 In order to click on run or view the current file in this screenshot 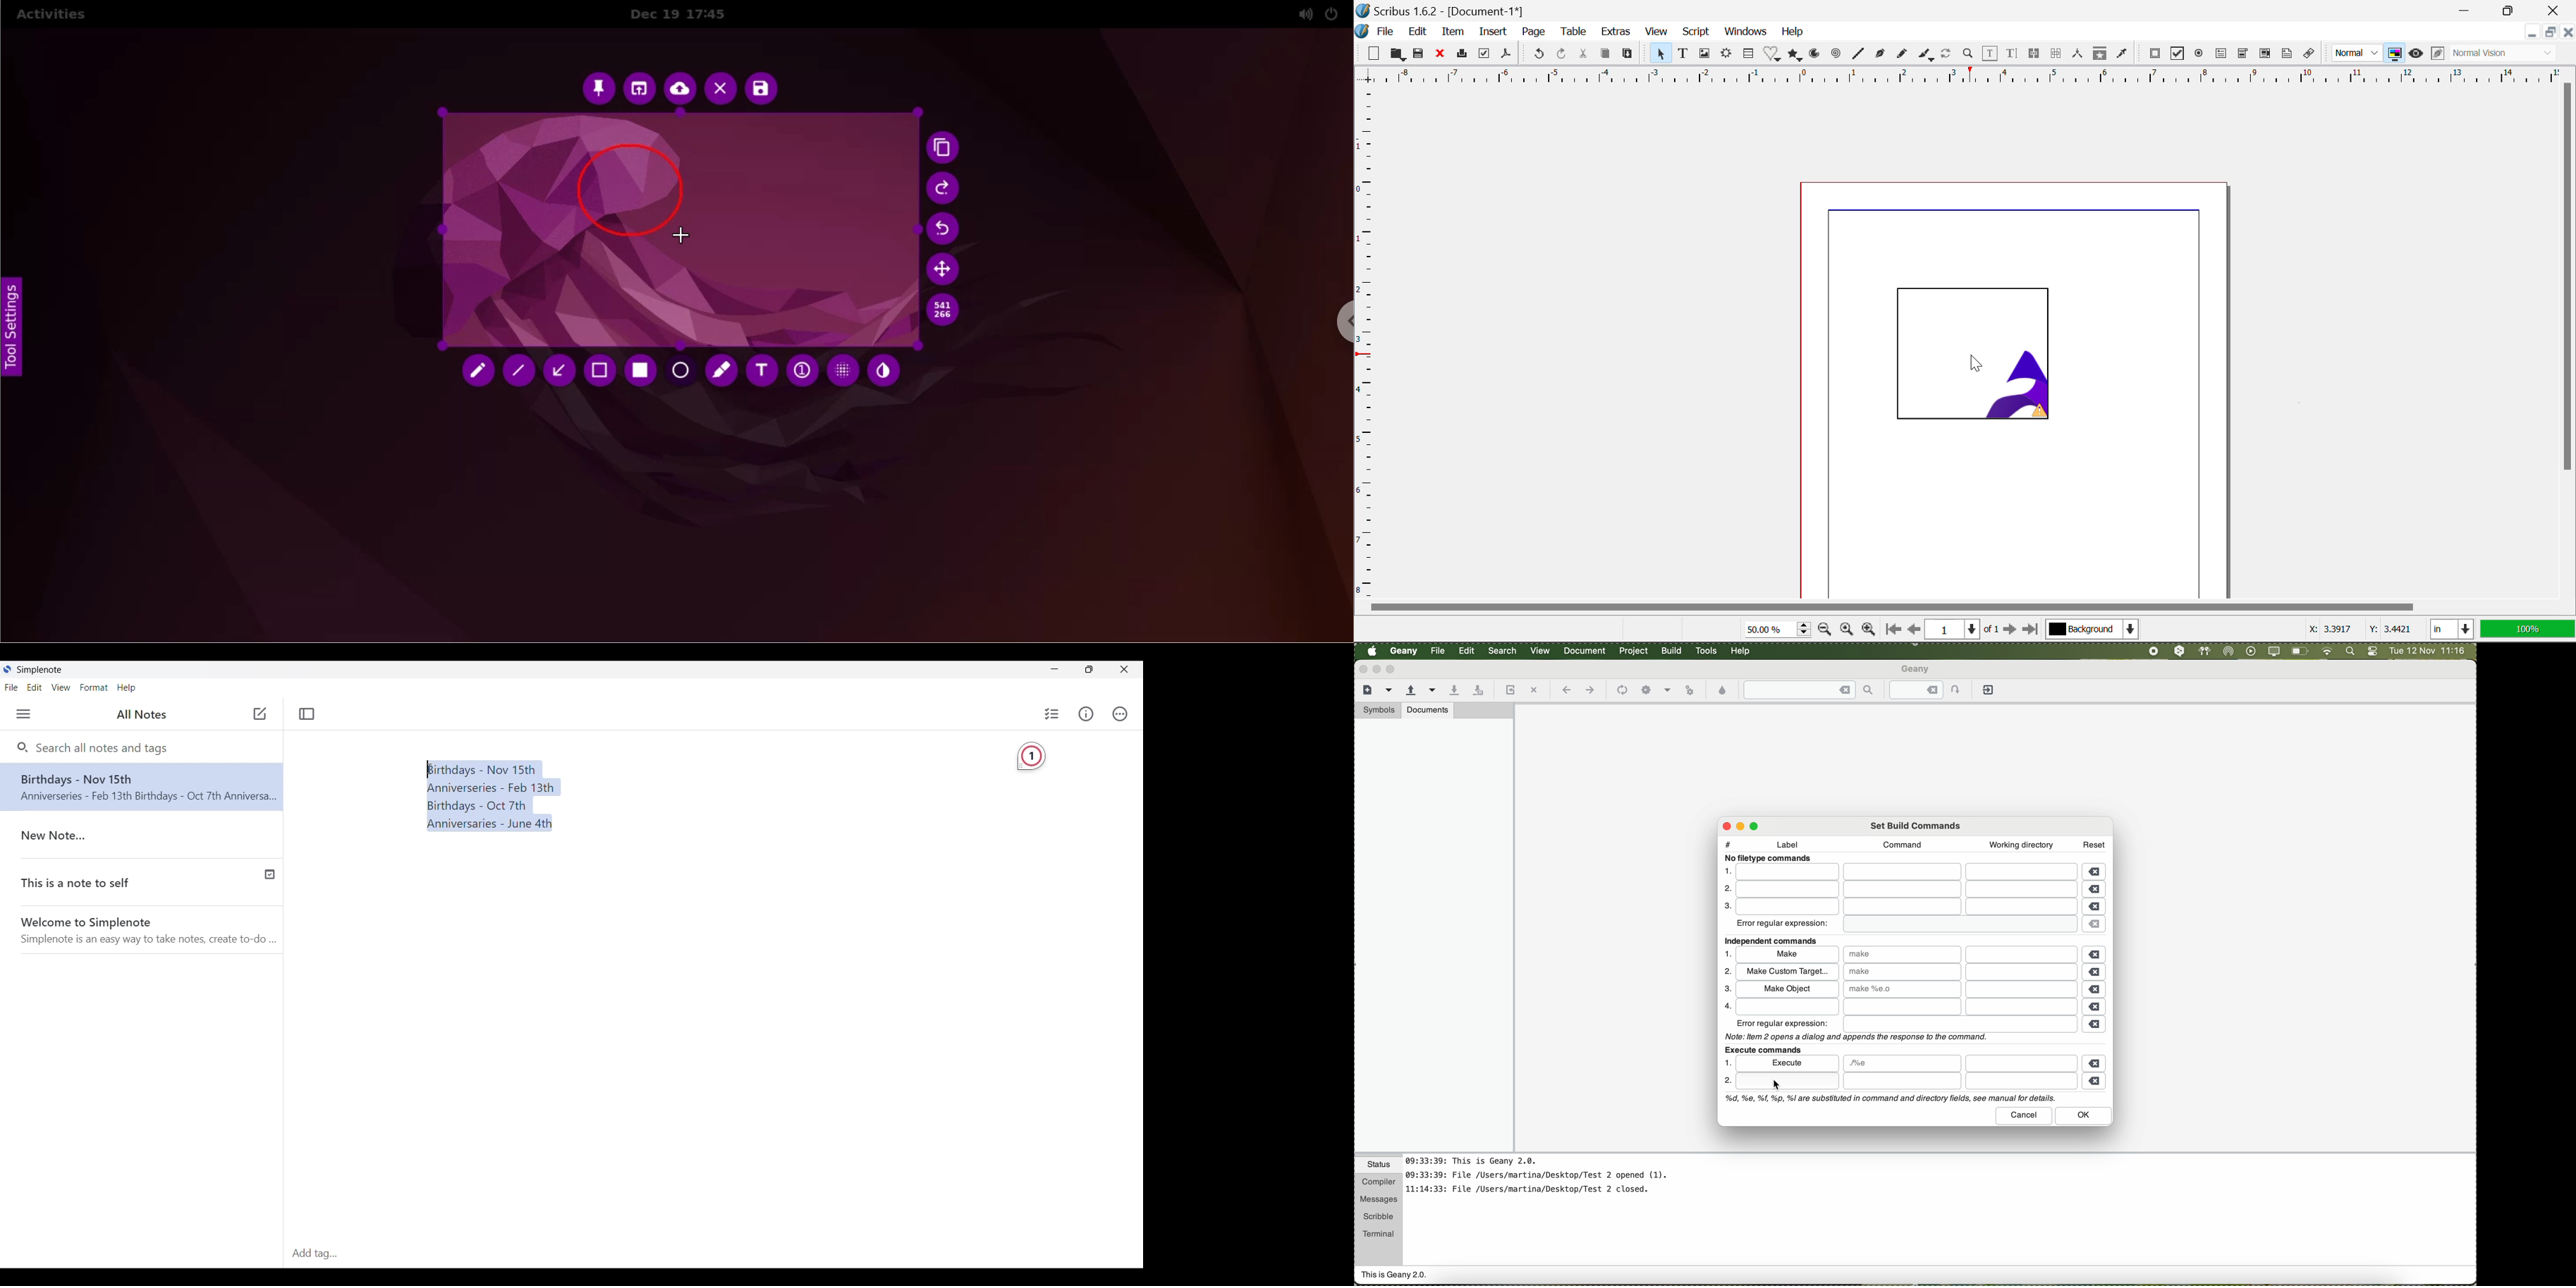, I will do `click(1690, 689)`.